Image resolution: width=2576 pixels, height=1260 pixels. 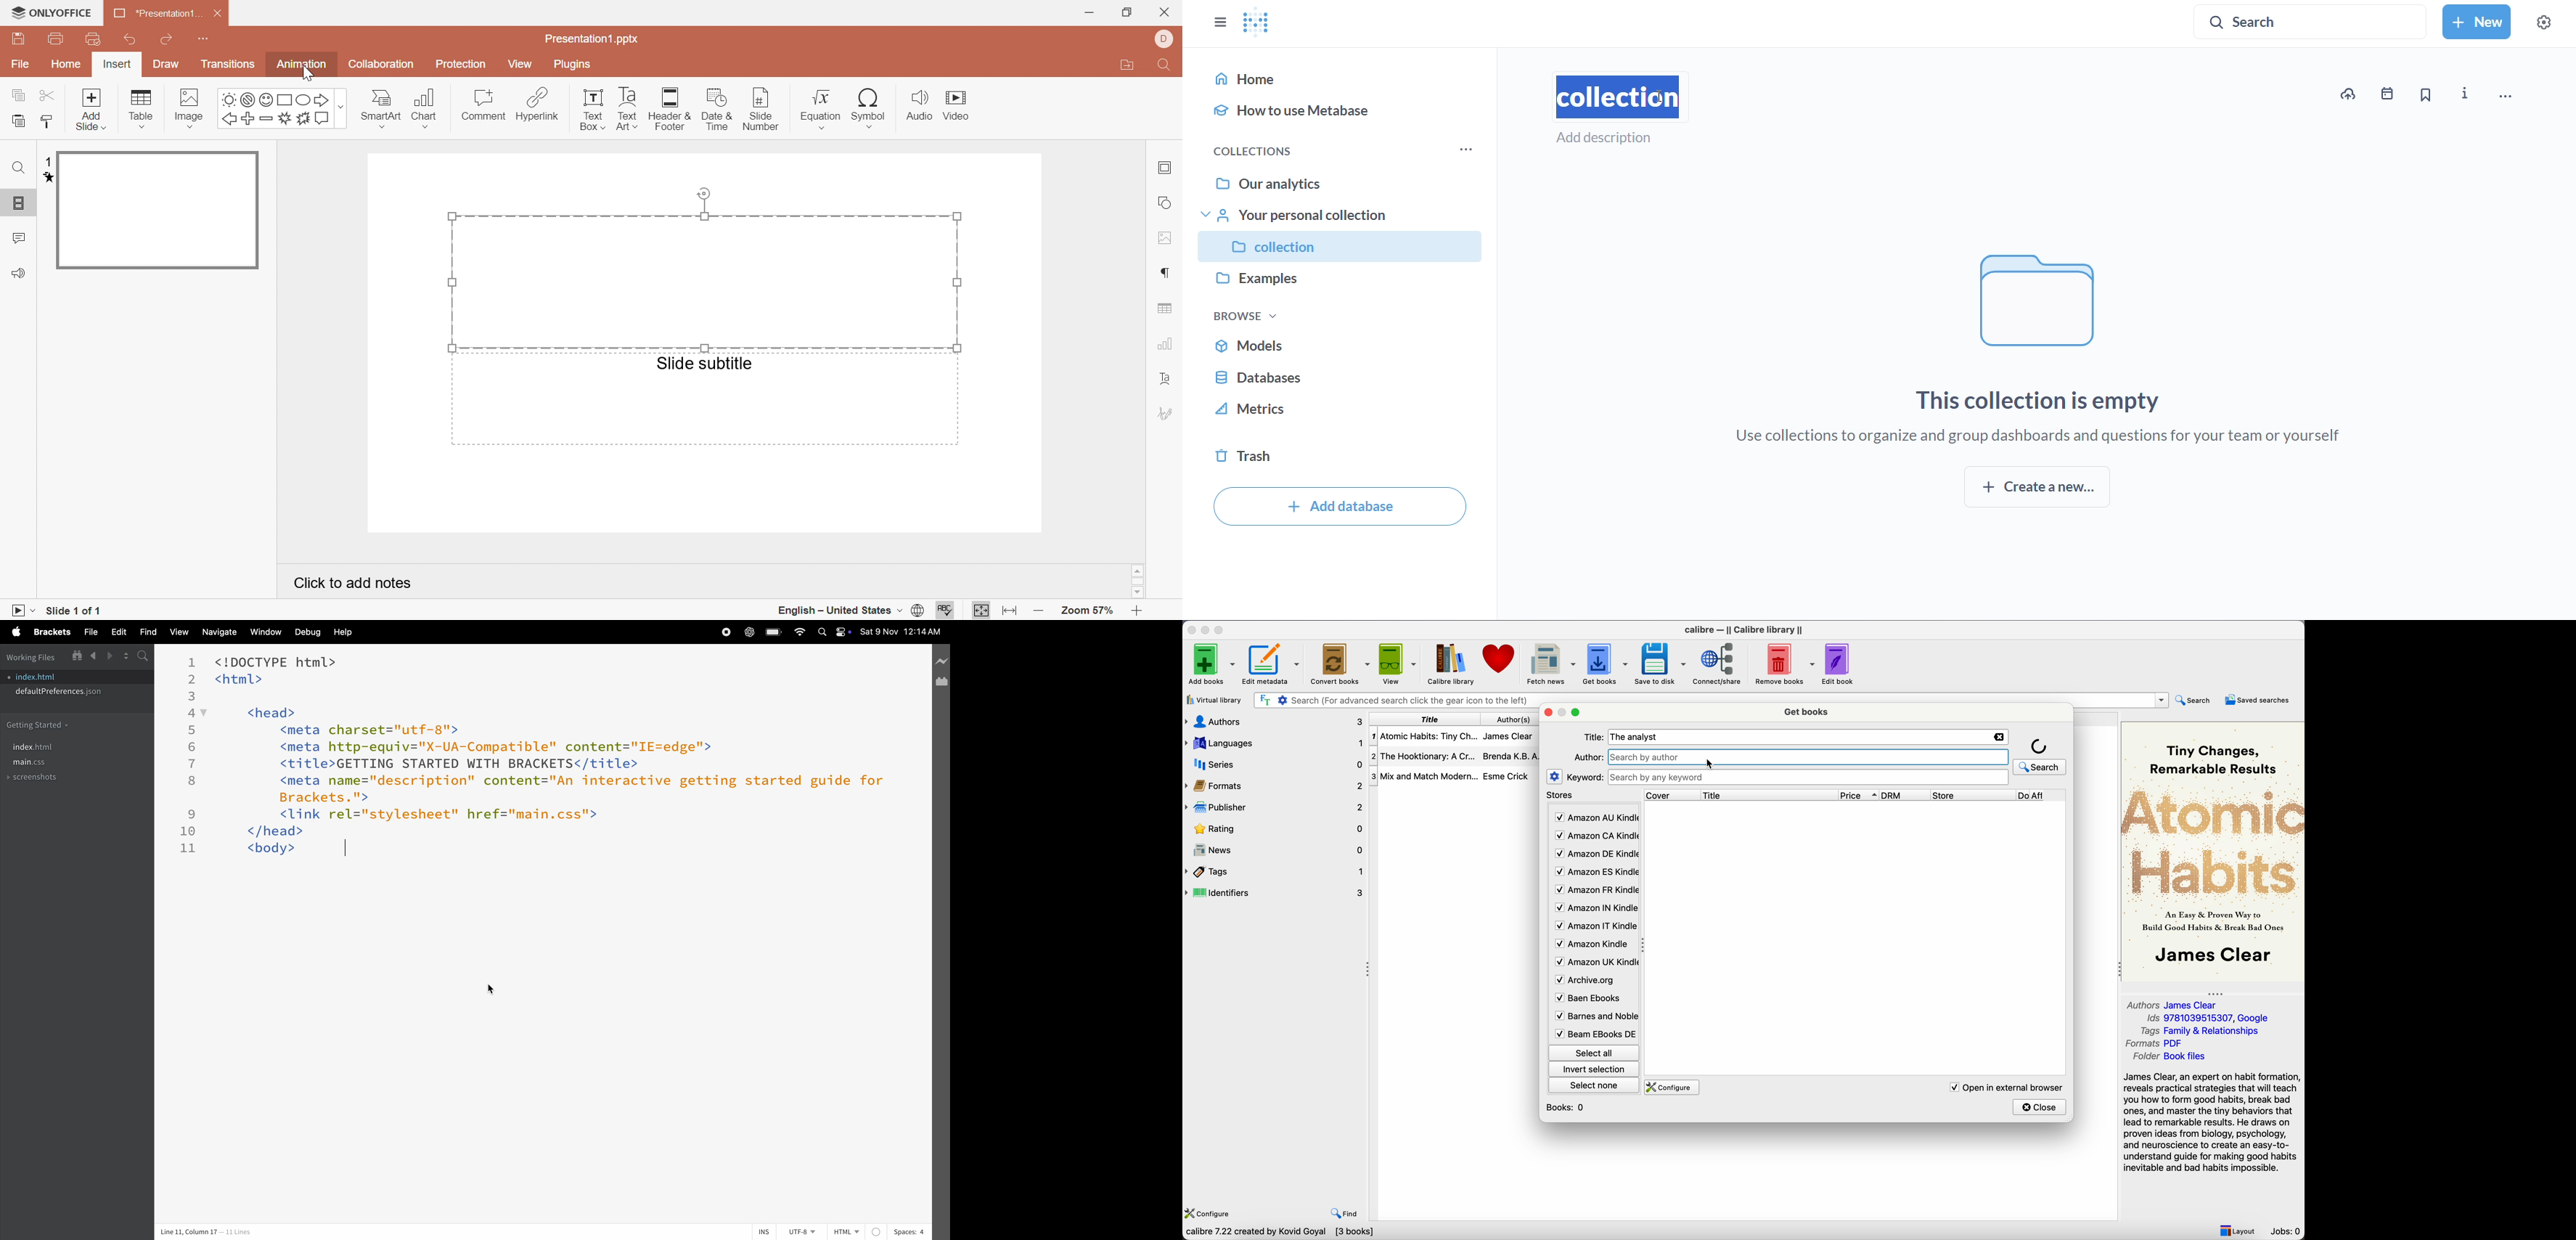 What do you see at coordinates (145, 656) in the screenshot?
I see `search` at bounding box center [145, 656].